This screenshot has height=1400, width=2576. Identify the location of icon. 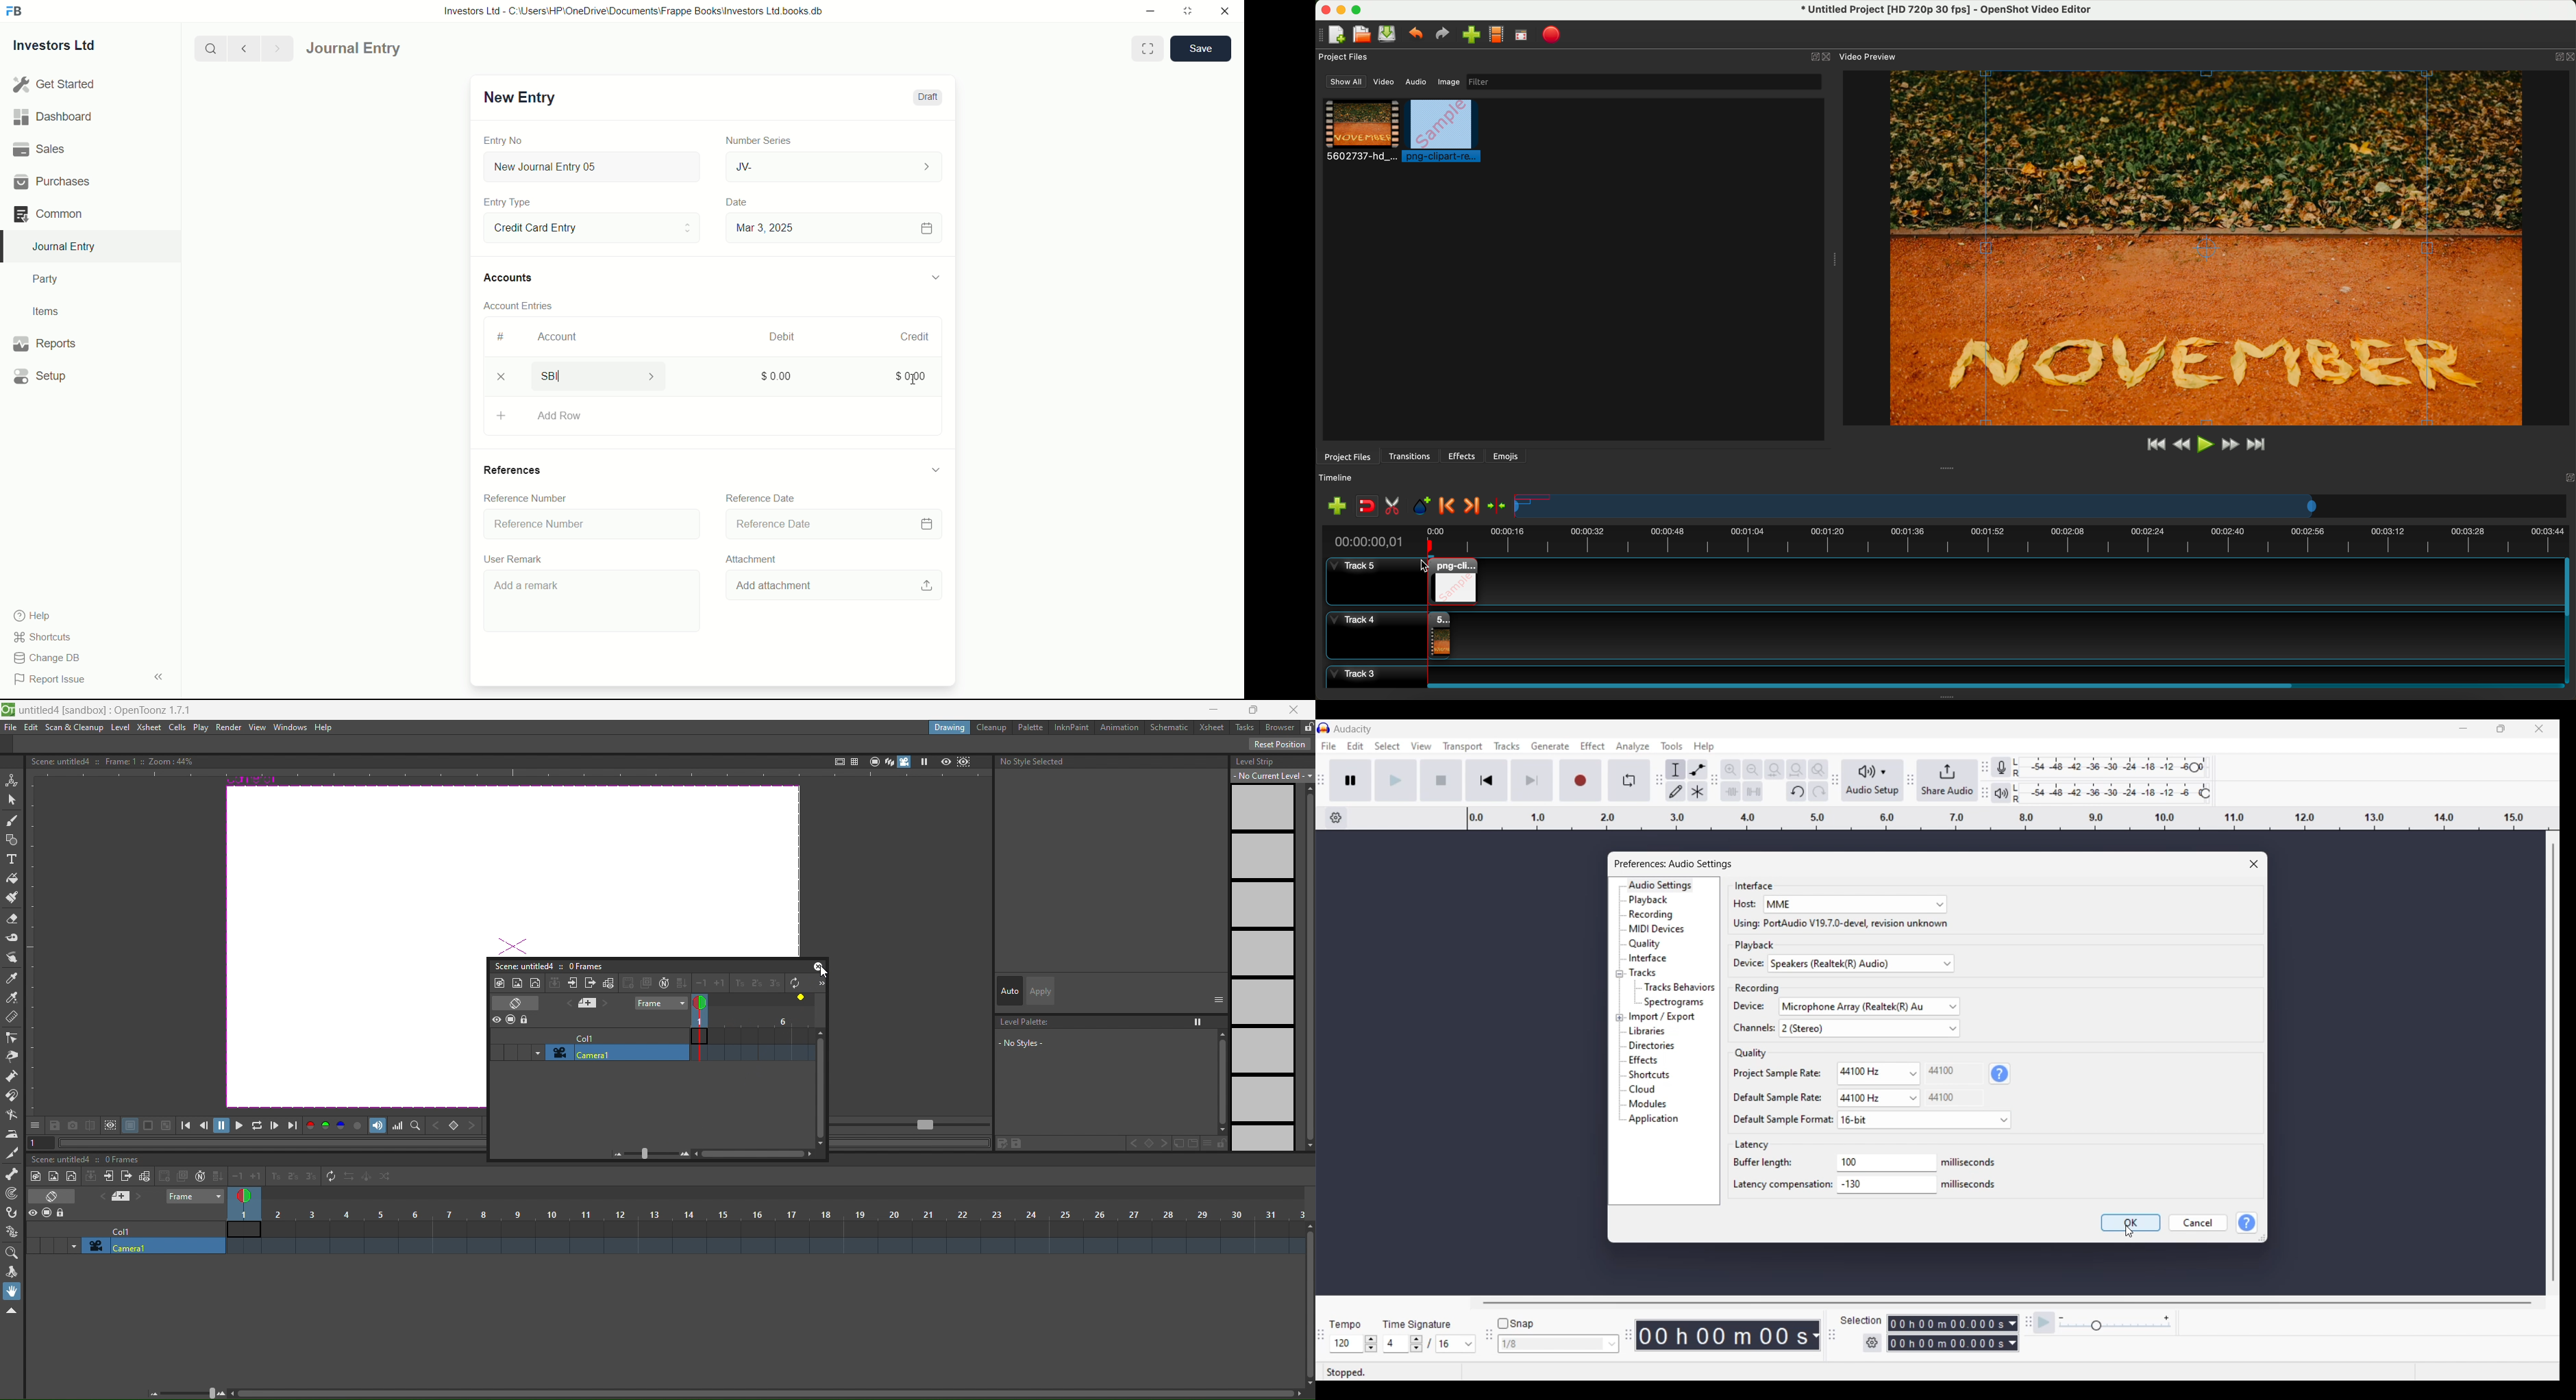
(48, 1214).